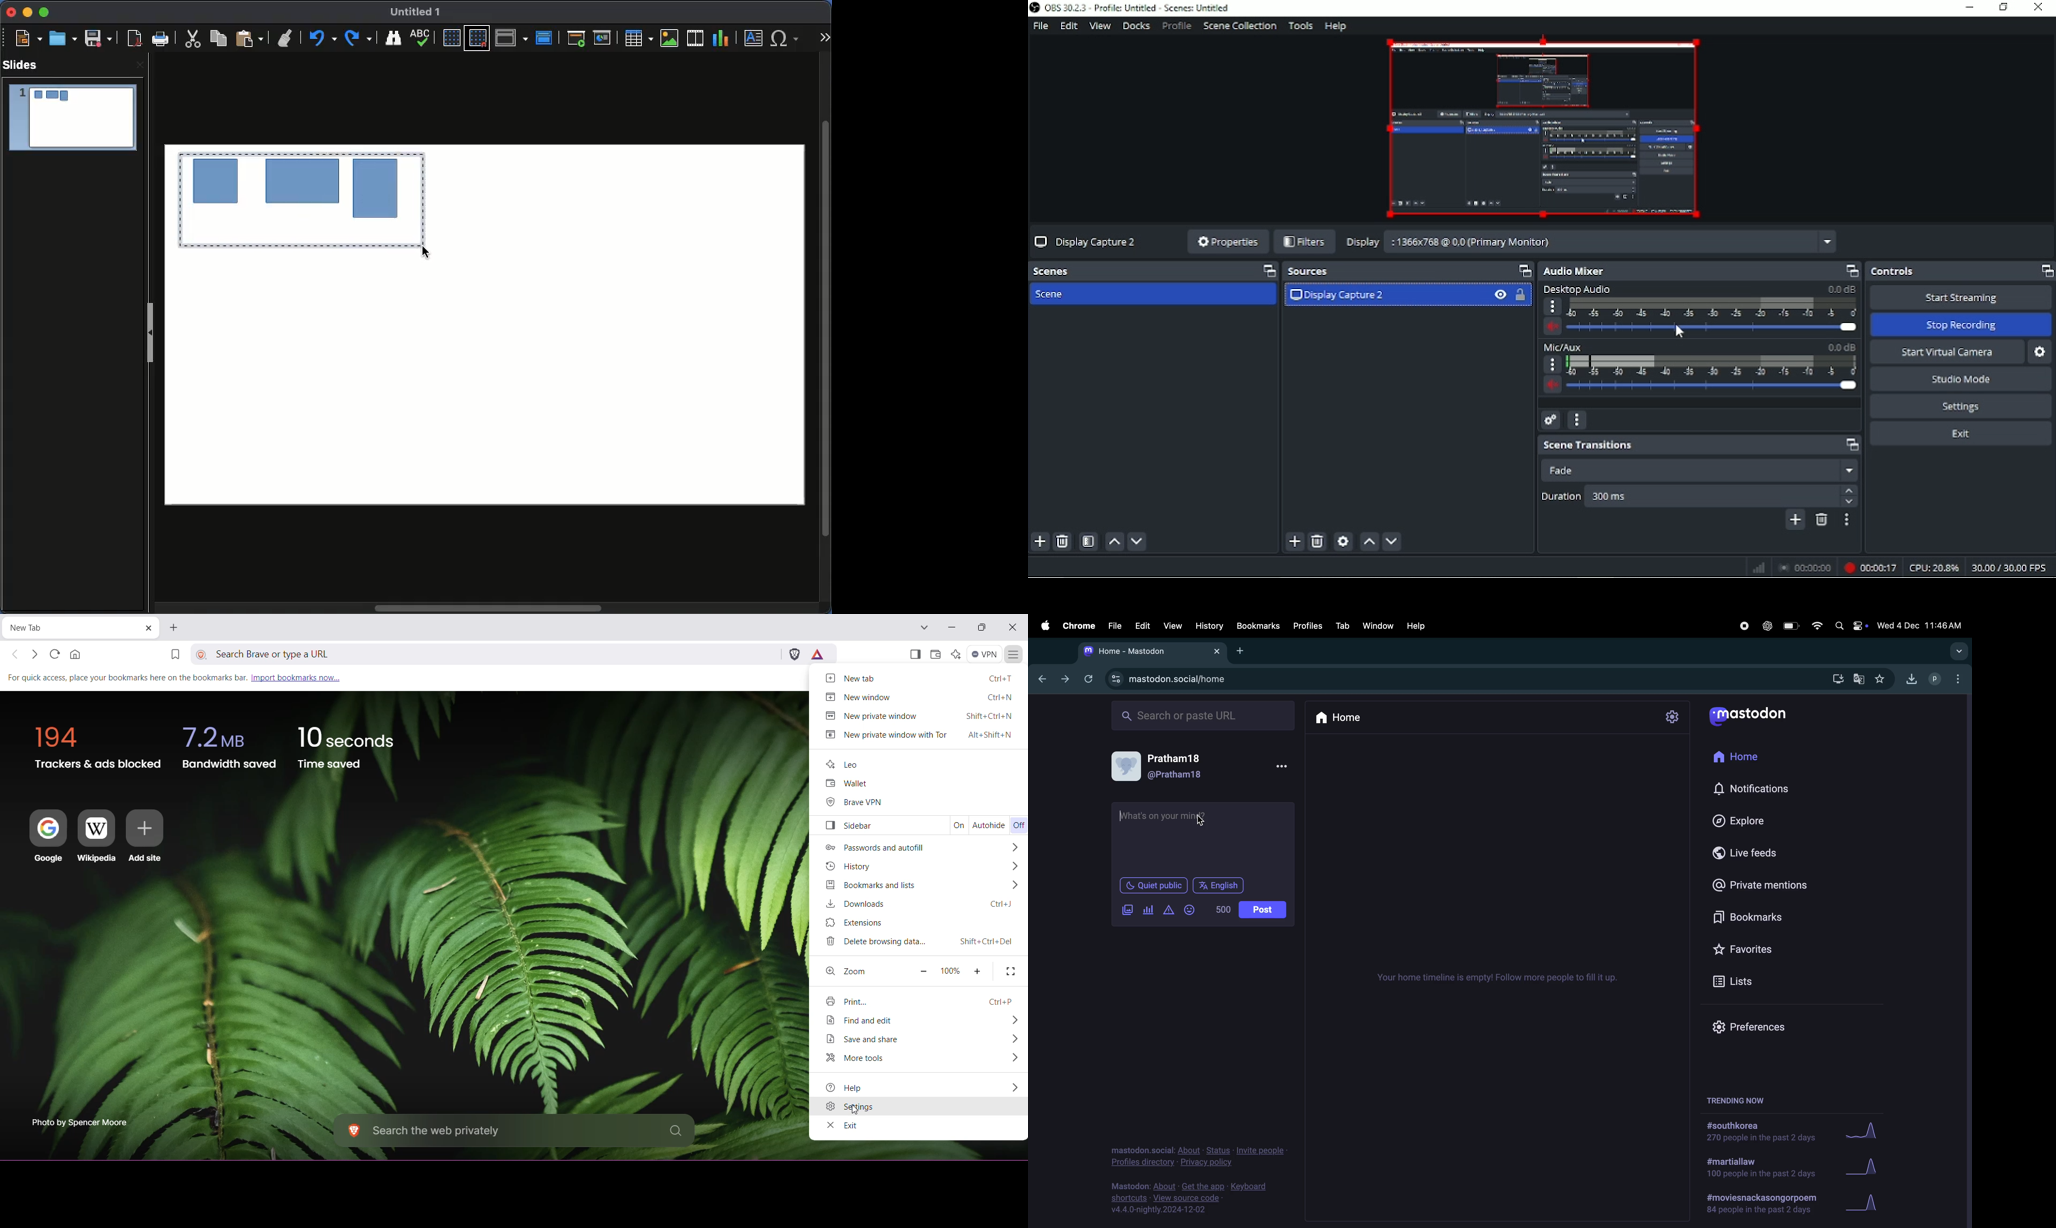 The image size is (2072, 1232). I want to click on Maximize, so click(43, 12).